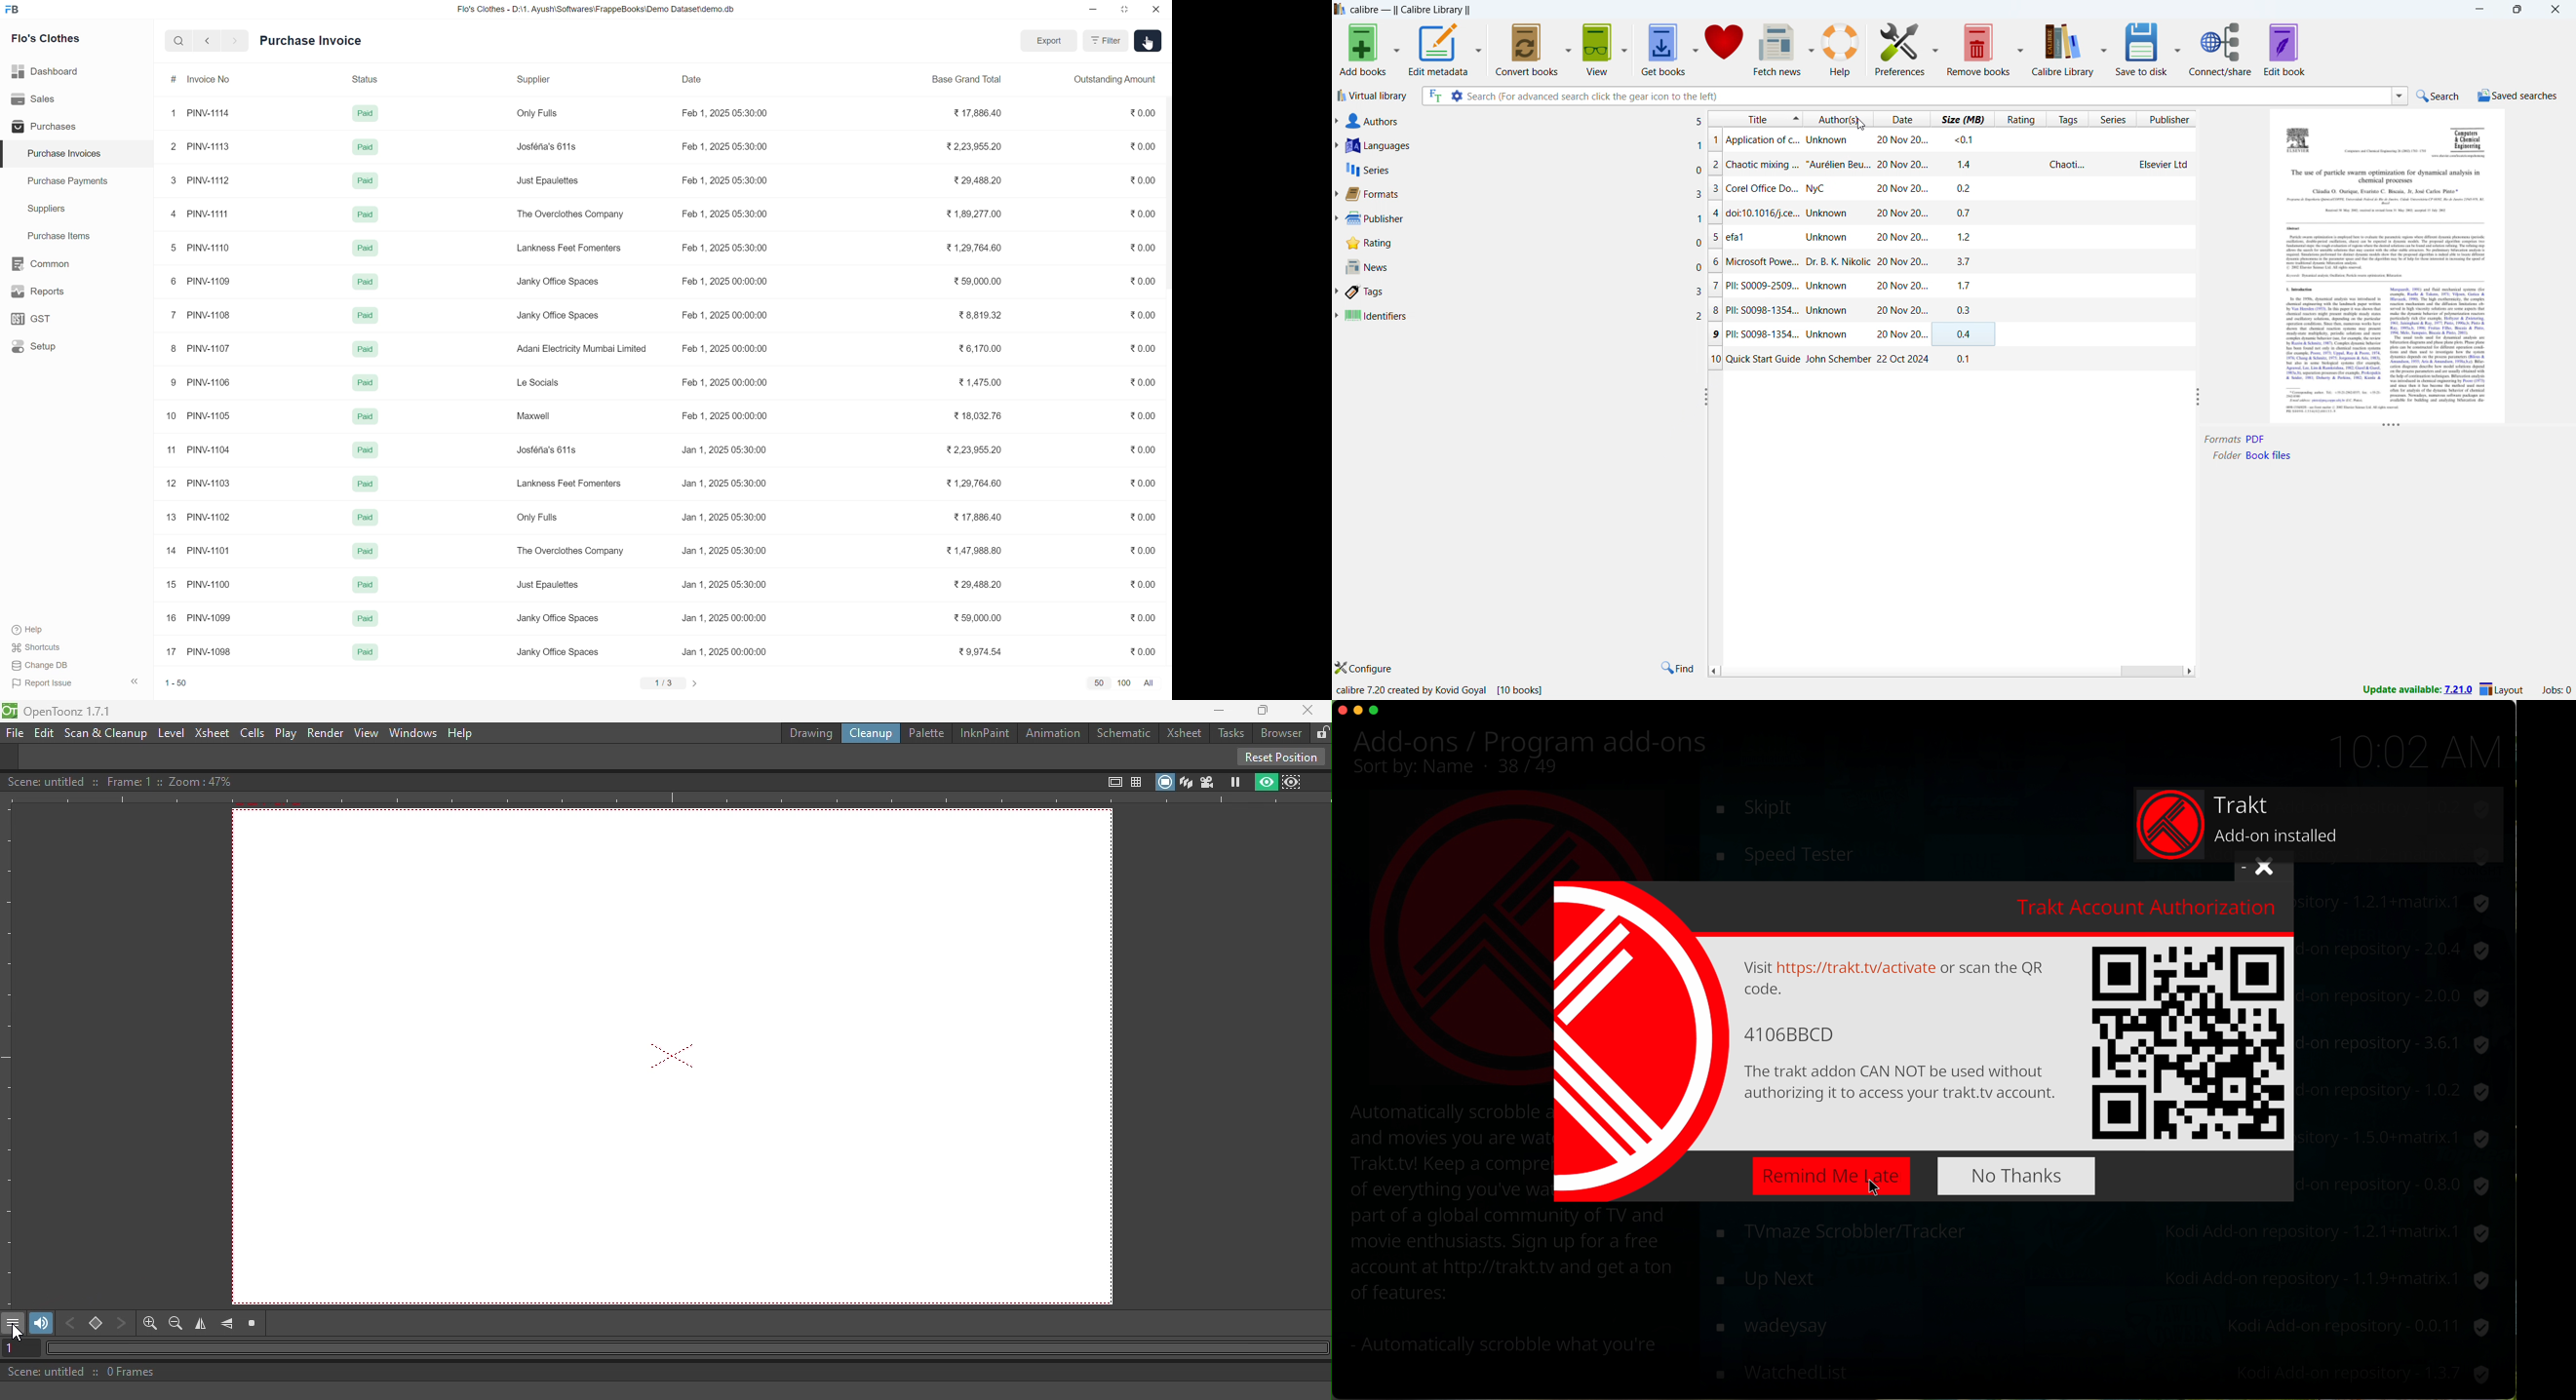 The width and height of the screenshot is (2576, 1400). What do you see at coordinates (978, 584) in the screenshot?
I see `29,488.20` at bounding box center [978, 584].